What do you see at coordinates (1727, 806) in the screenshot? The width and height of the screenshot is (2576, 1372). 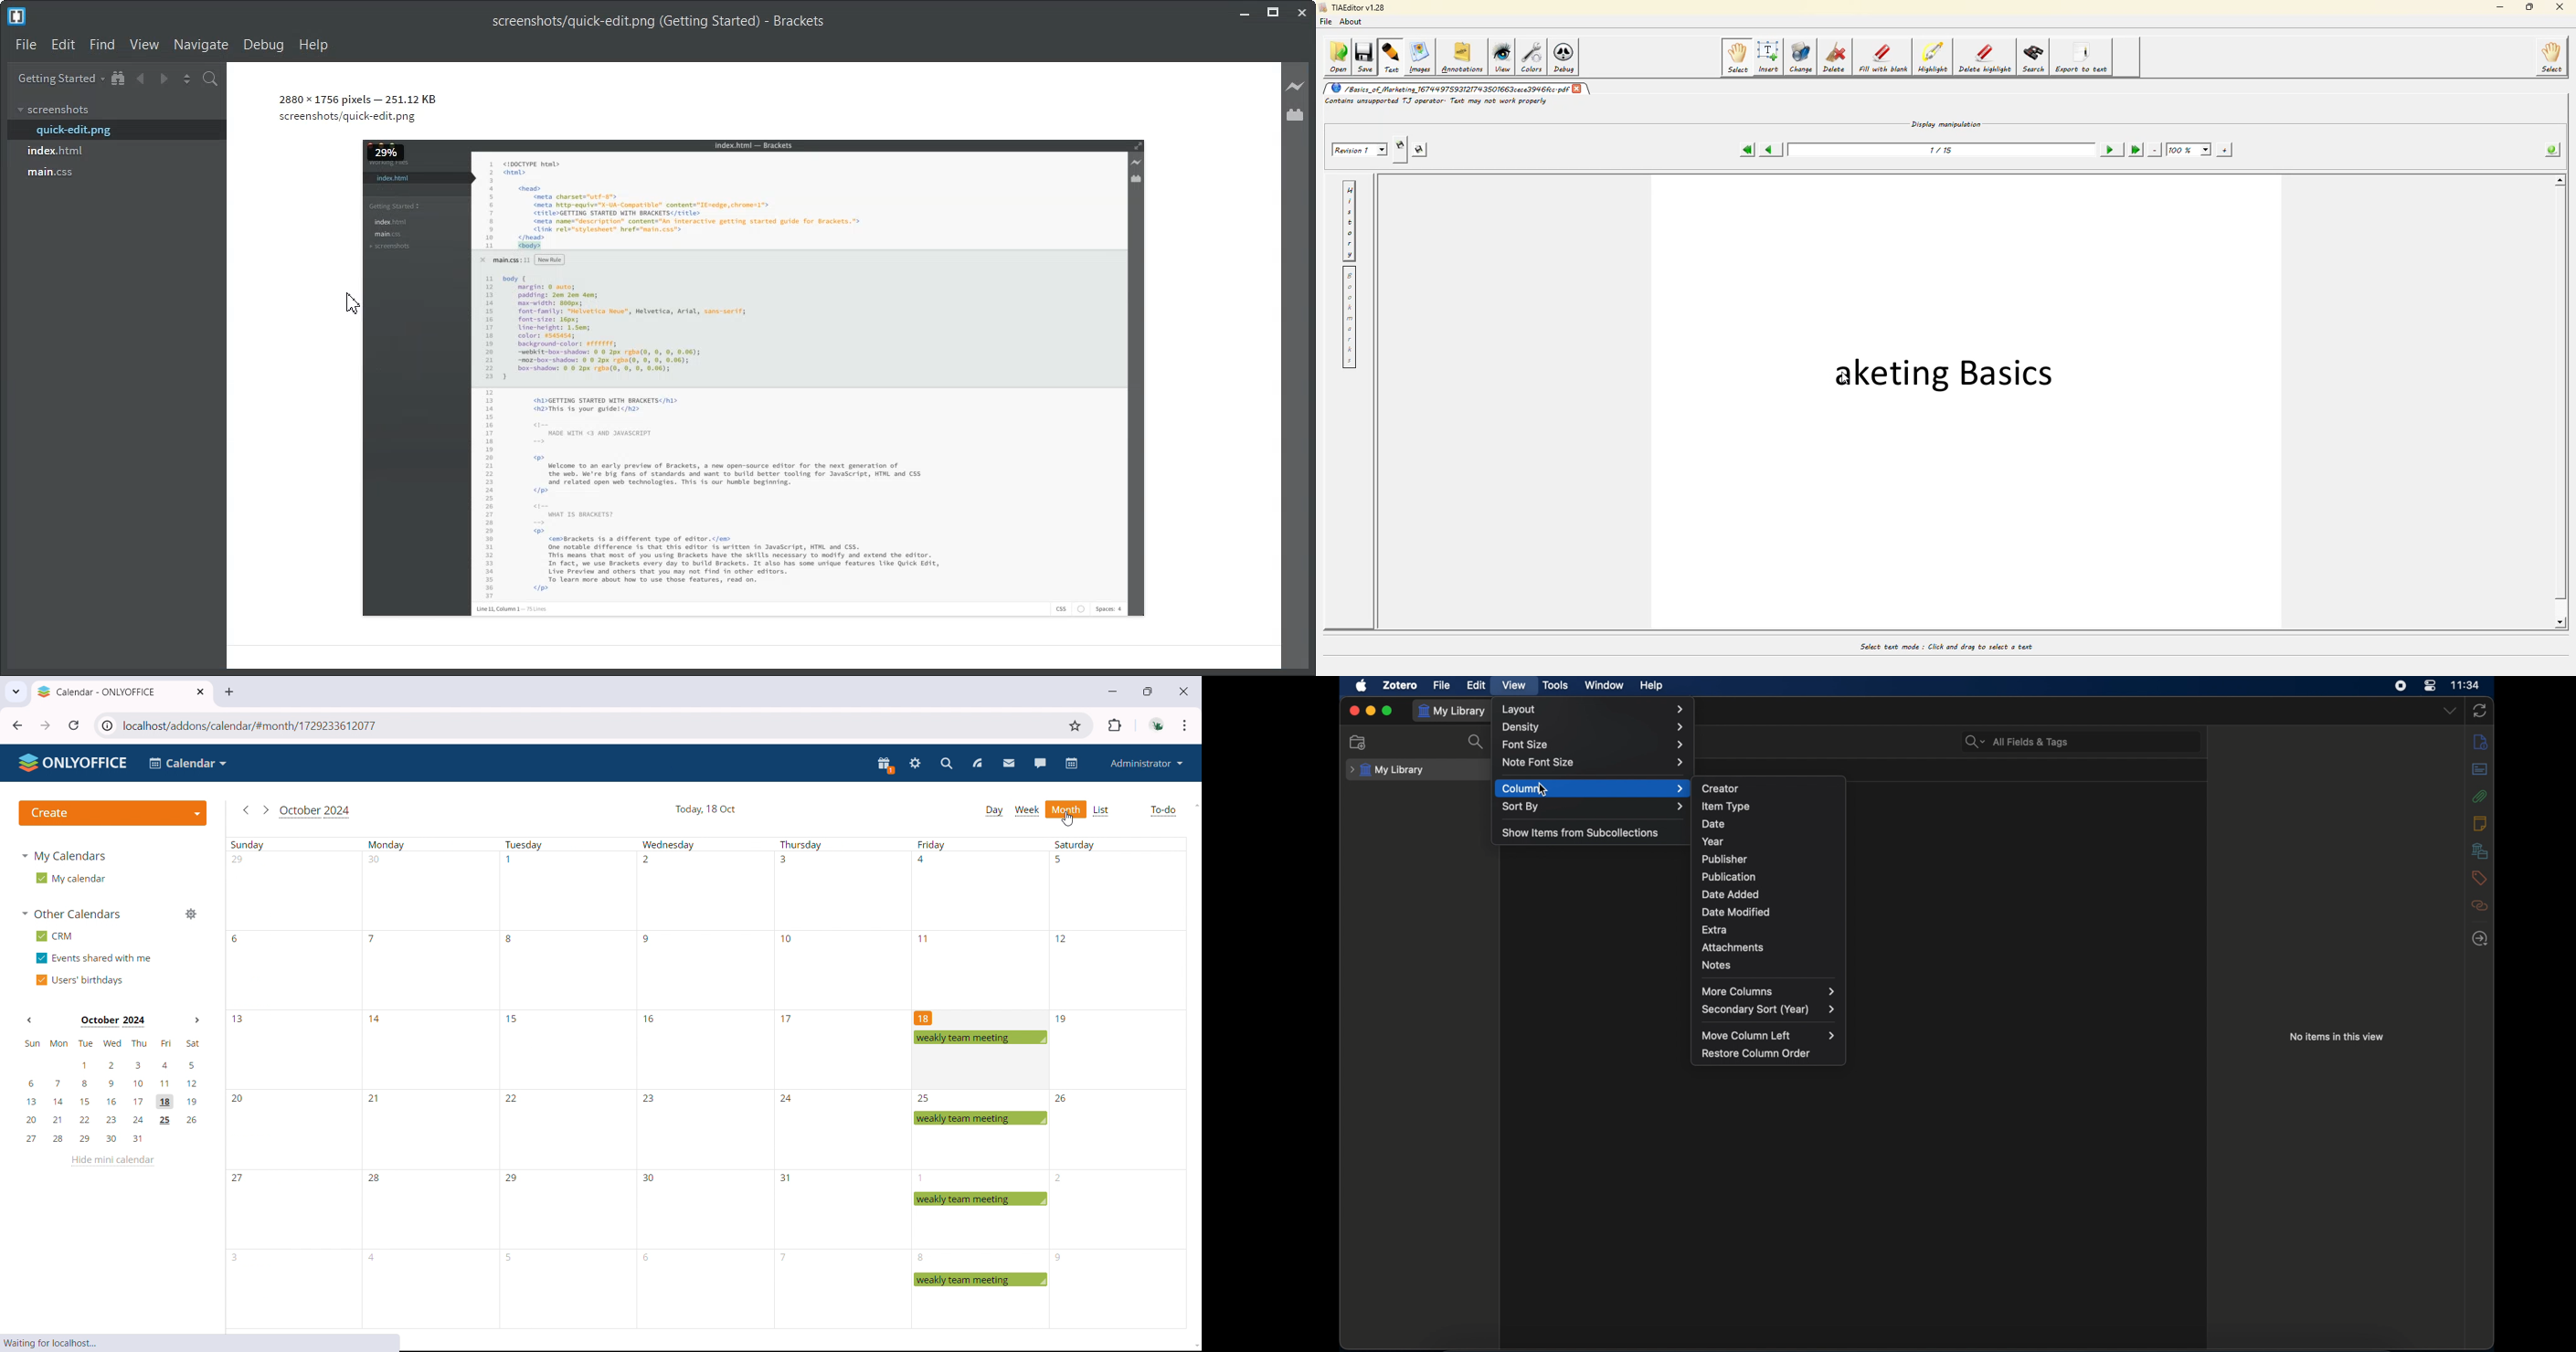 I see `item type` at bounding box center [1727, 806].